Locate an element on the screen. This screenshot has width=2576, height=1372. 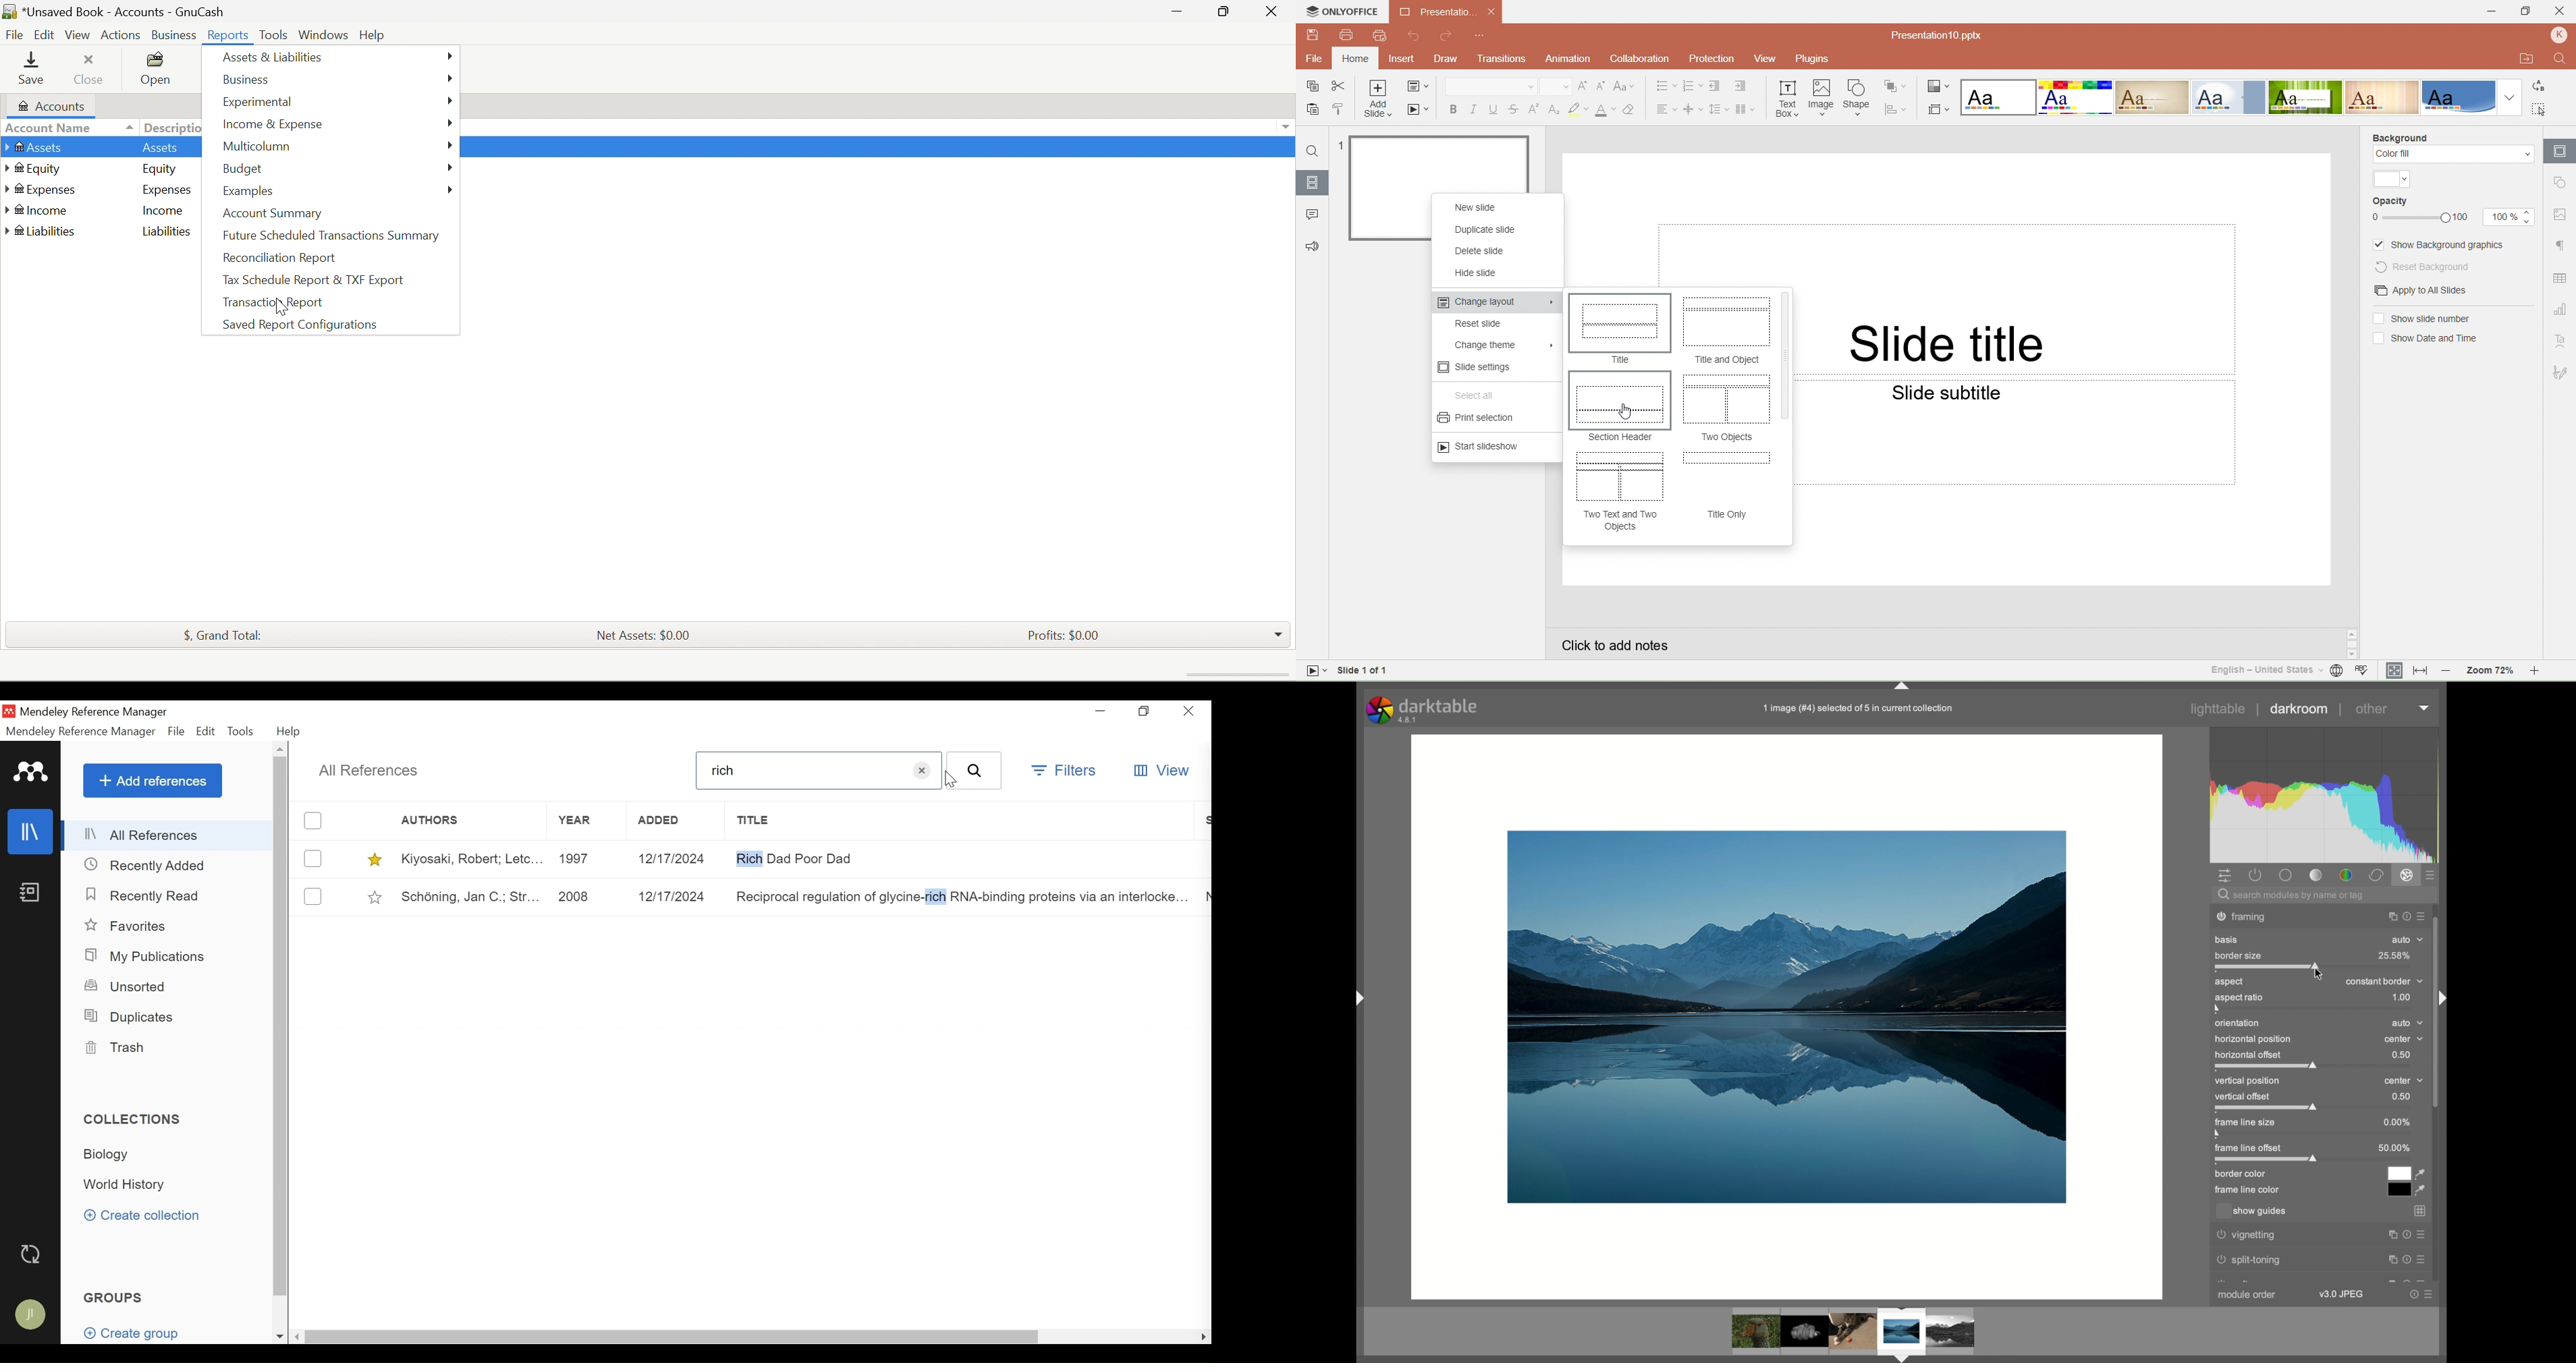
Hide slide is located at coordinates (1479, 273).